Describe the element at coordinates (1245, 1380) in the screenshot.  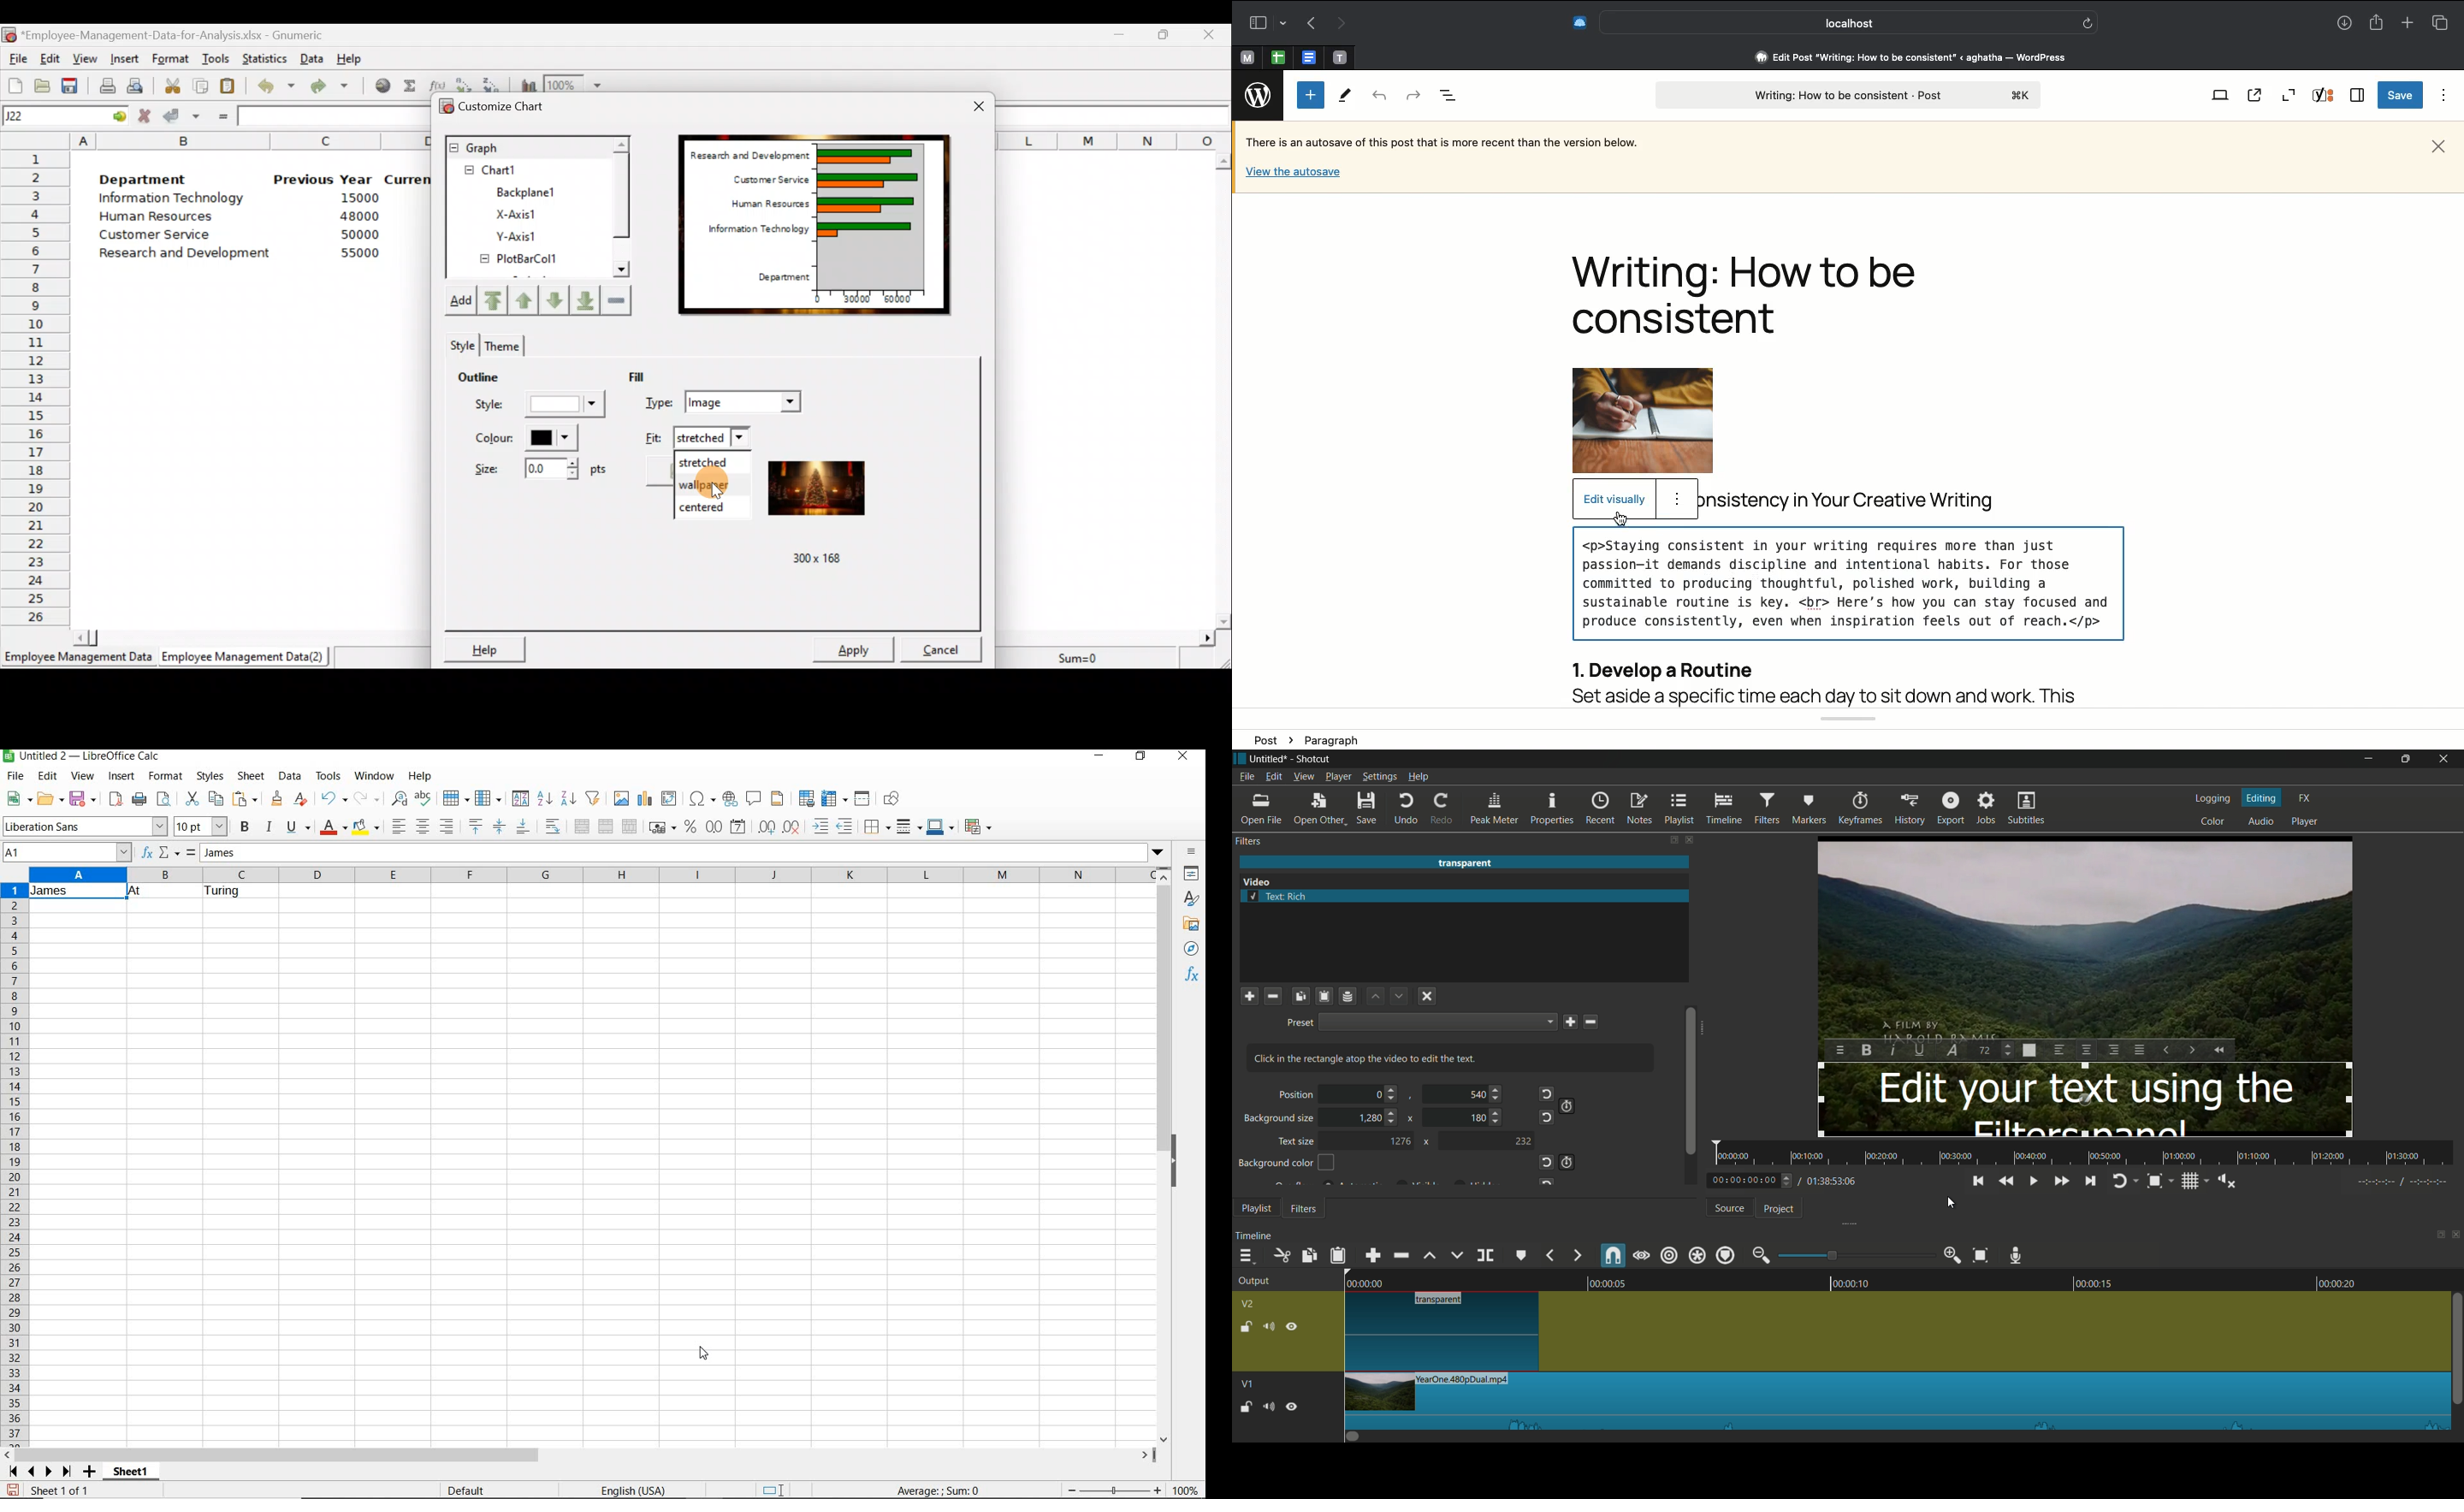
I see `V1` at that location.